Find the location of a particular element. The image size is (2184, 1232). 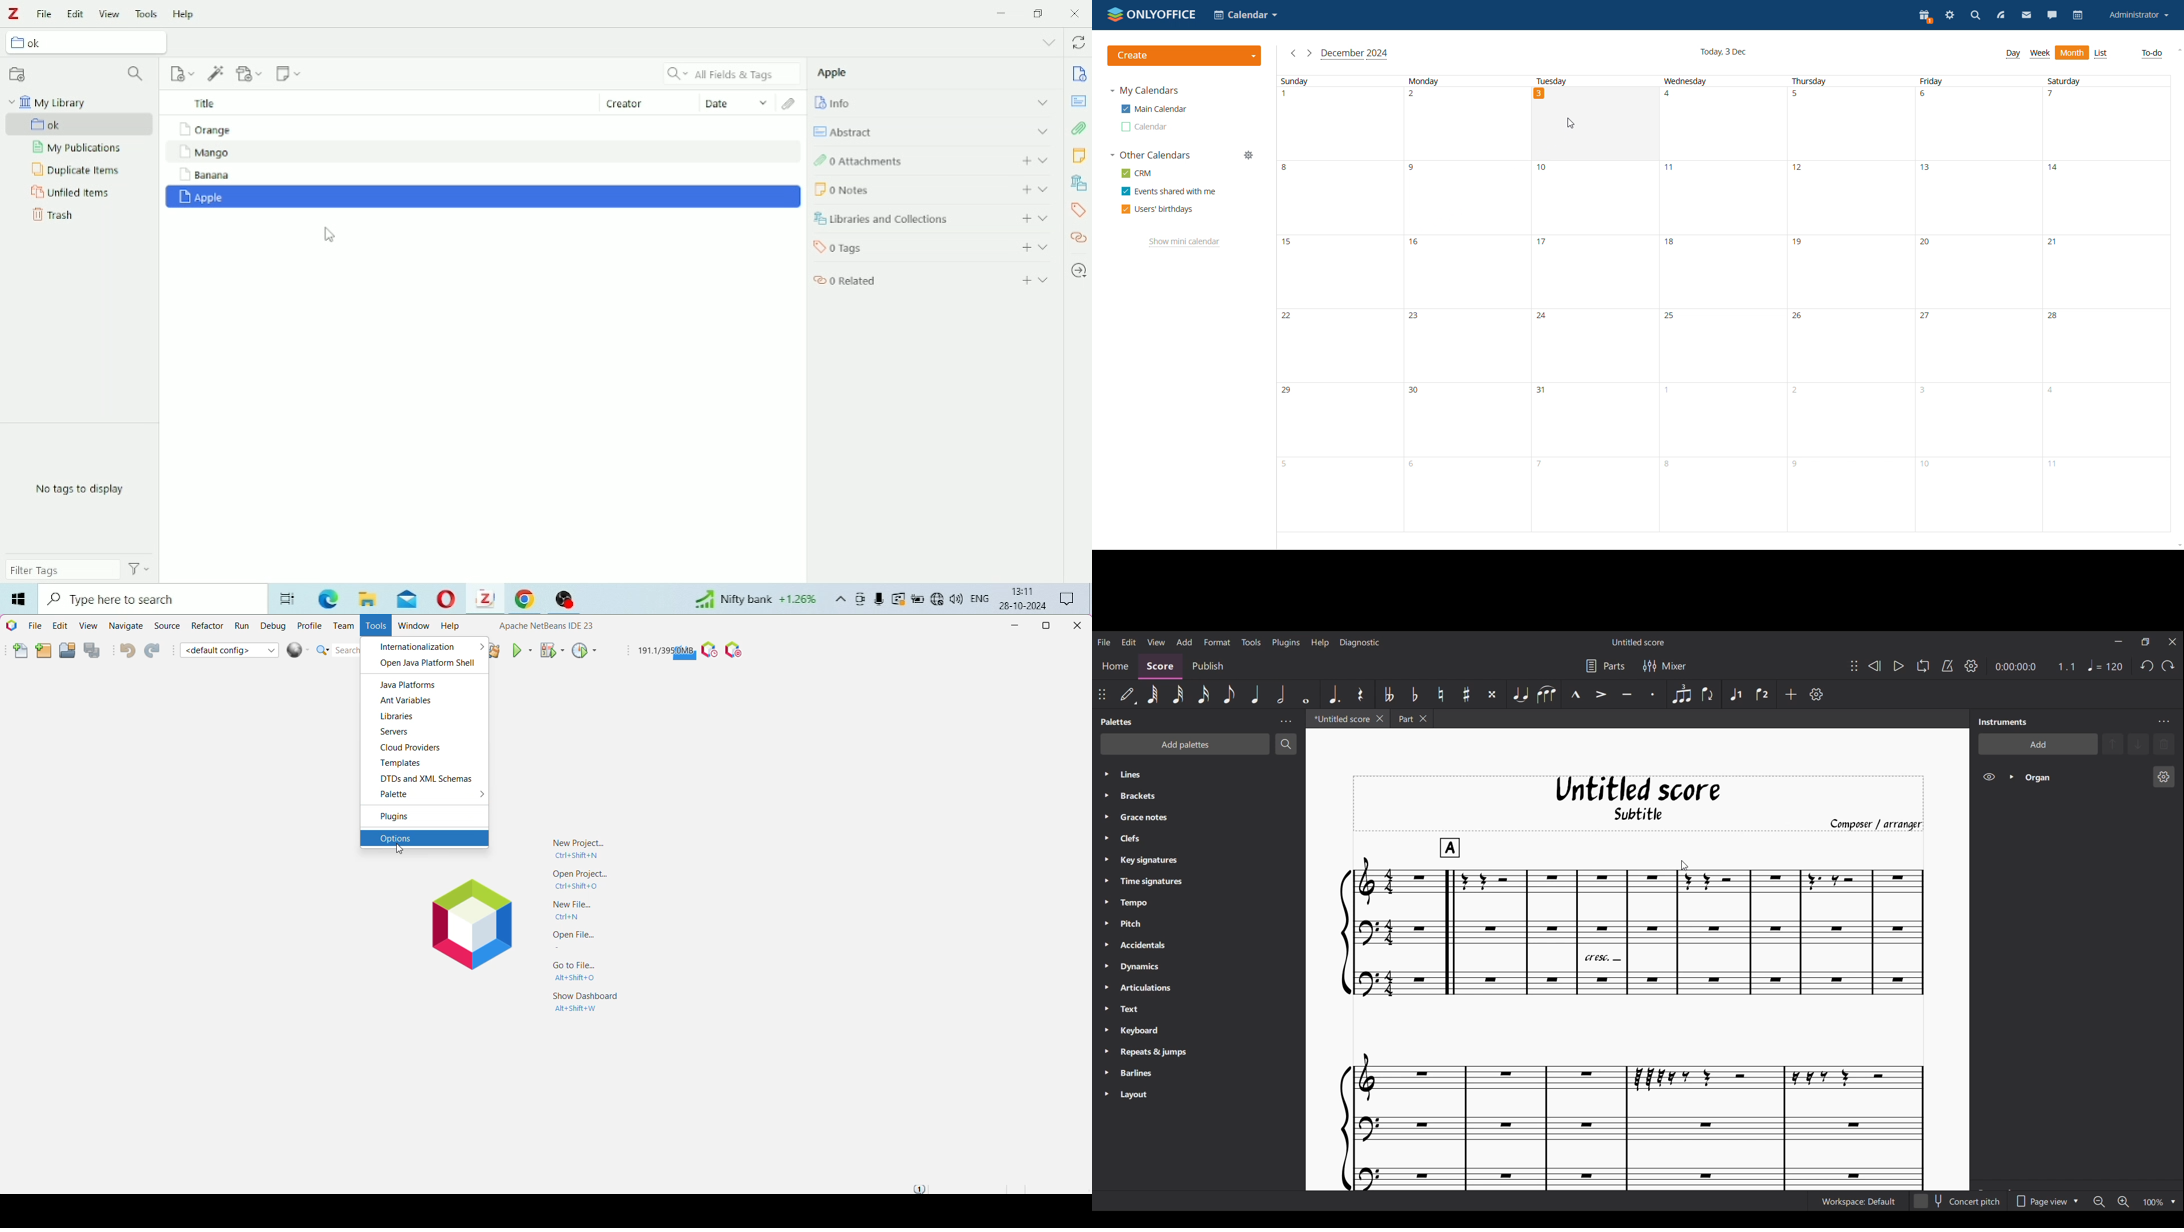

Current tab, highlighted is located at coordinates (1341, 719).